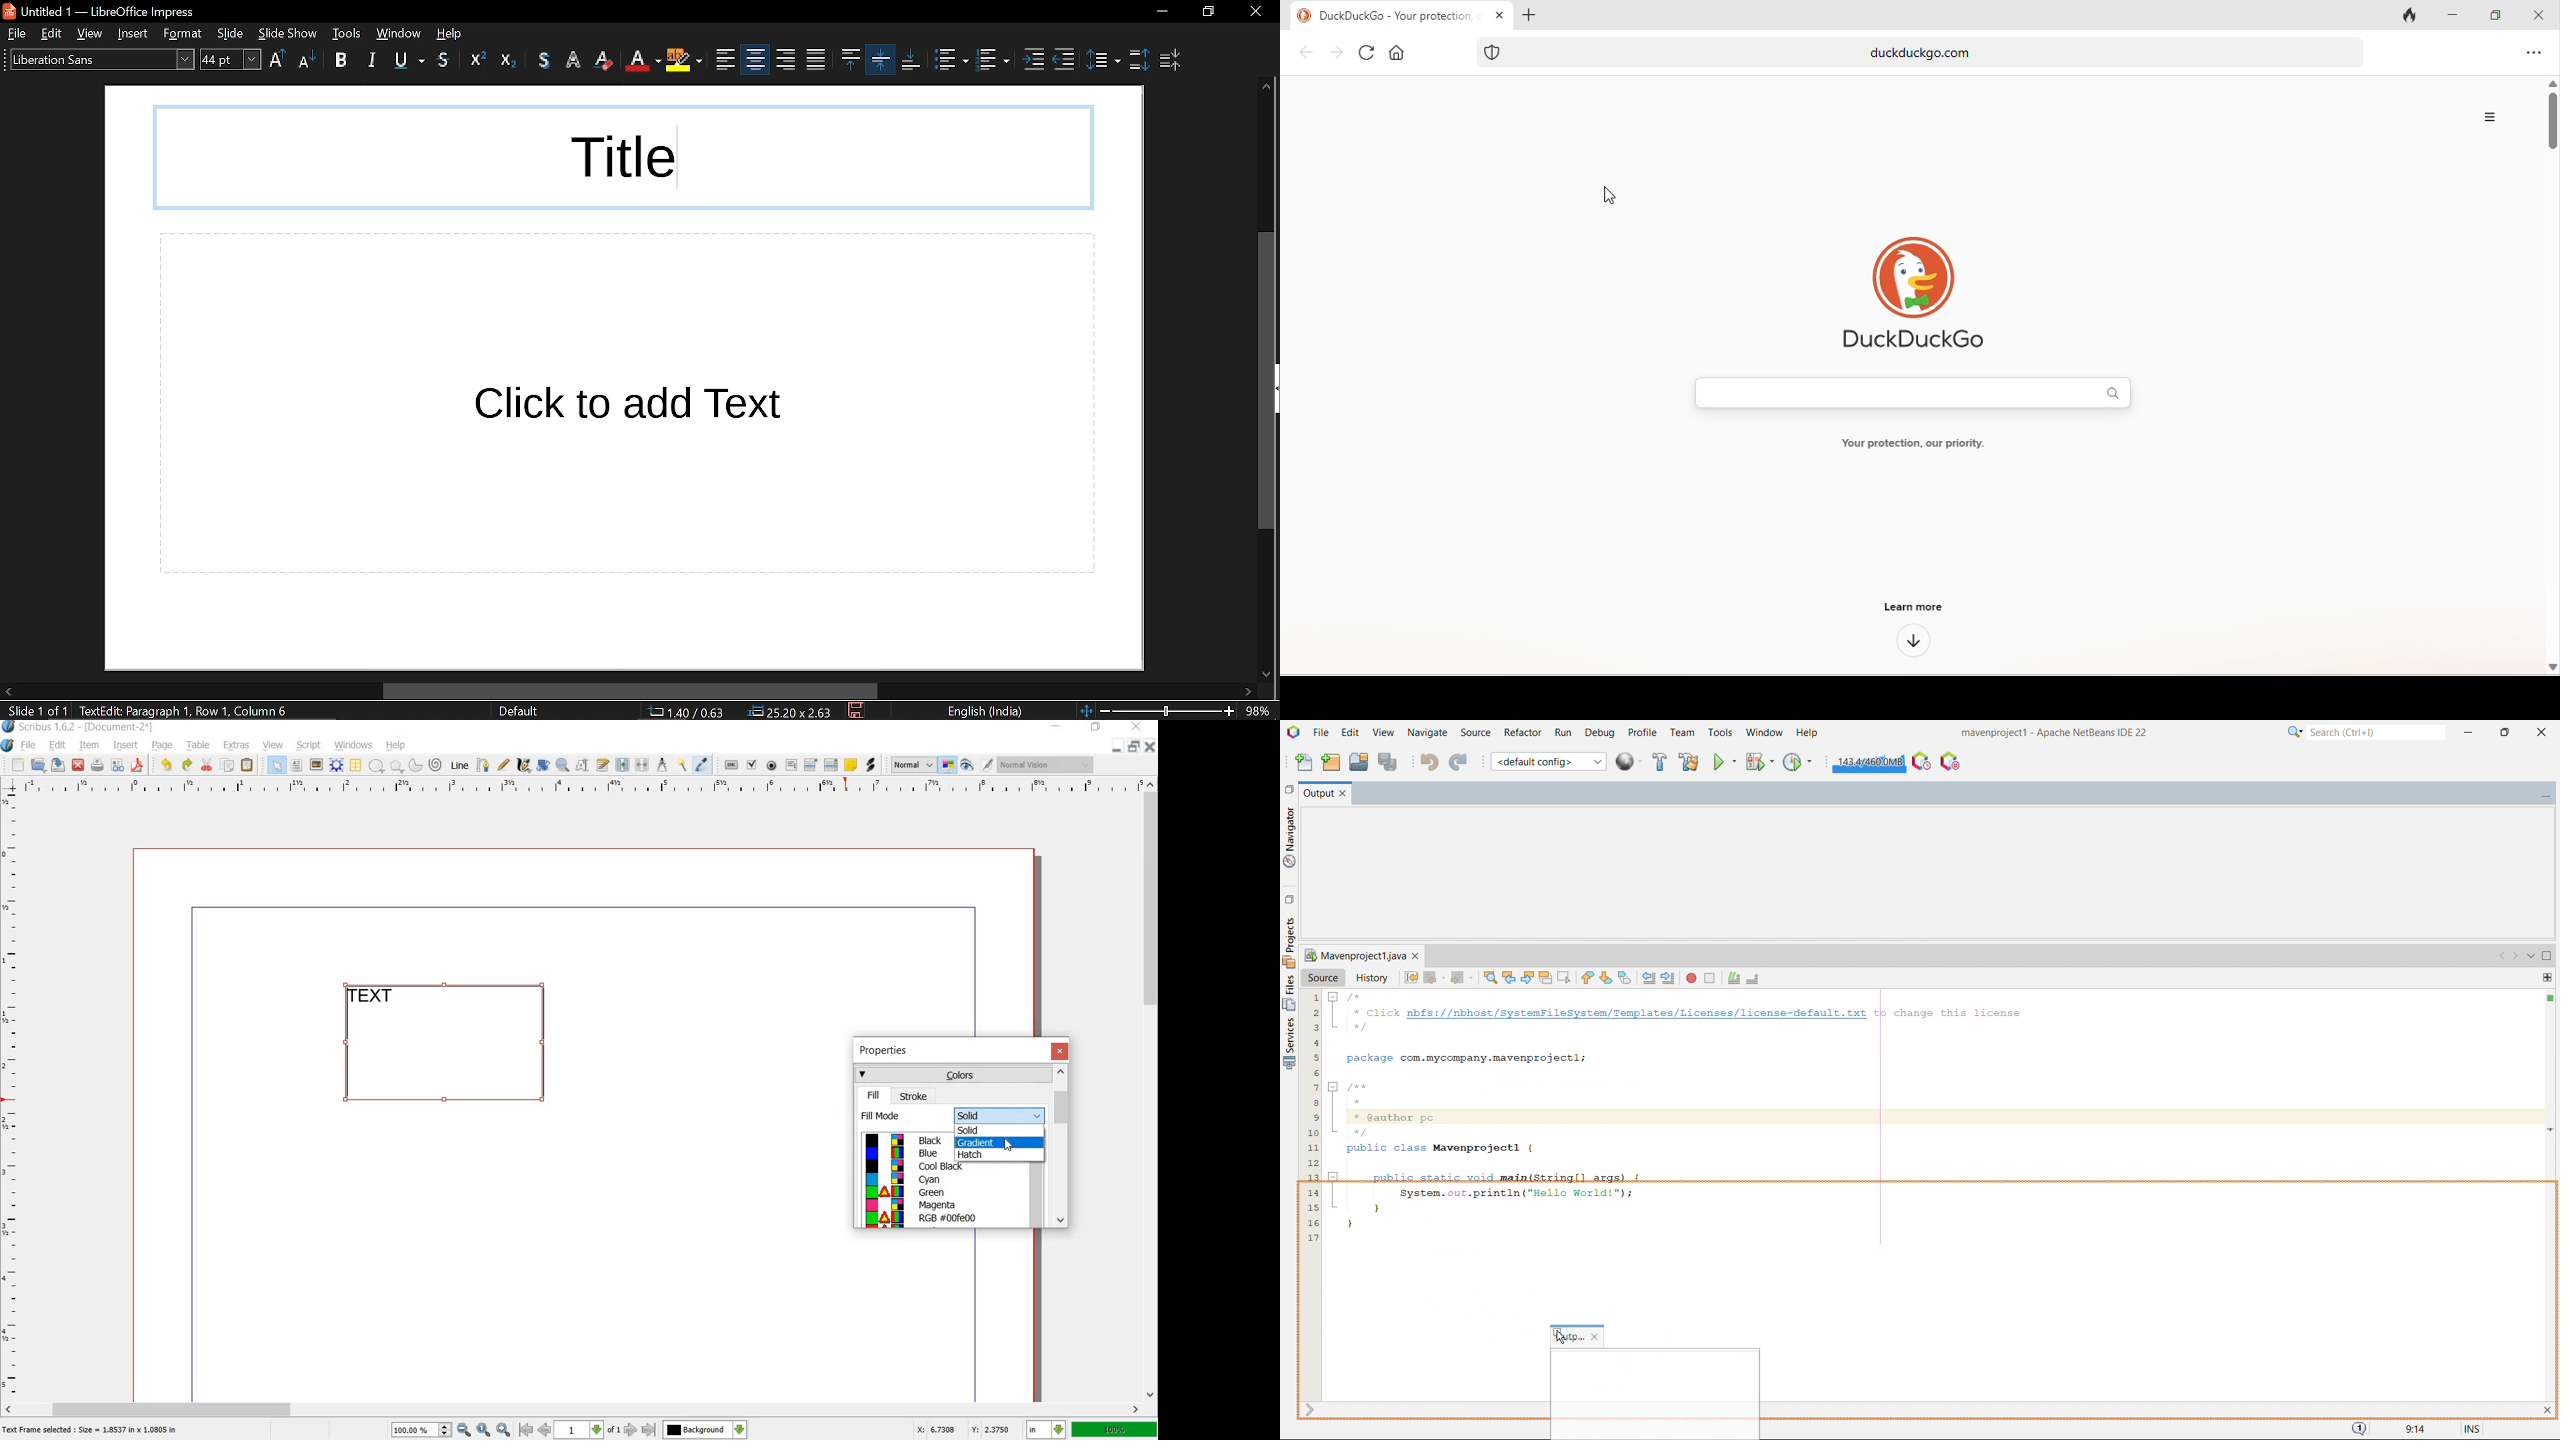 Image resolution: width=2576 pixels, height=1456 pixels. What do you see at coordinates (228, 766) in the screenshot?
I see `copy` at bounding box center [228, 766].